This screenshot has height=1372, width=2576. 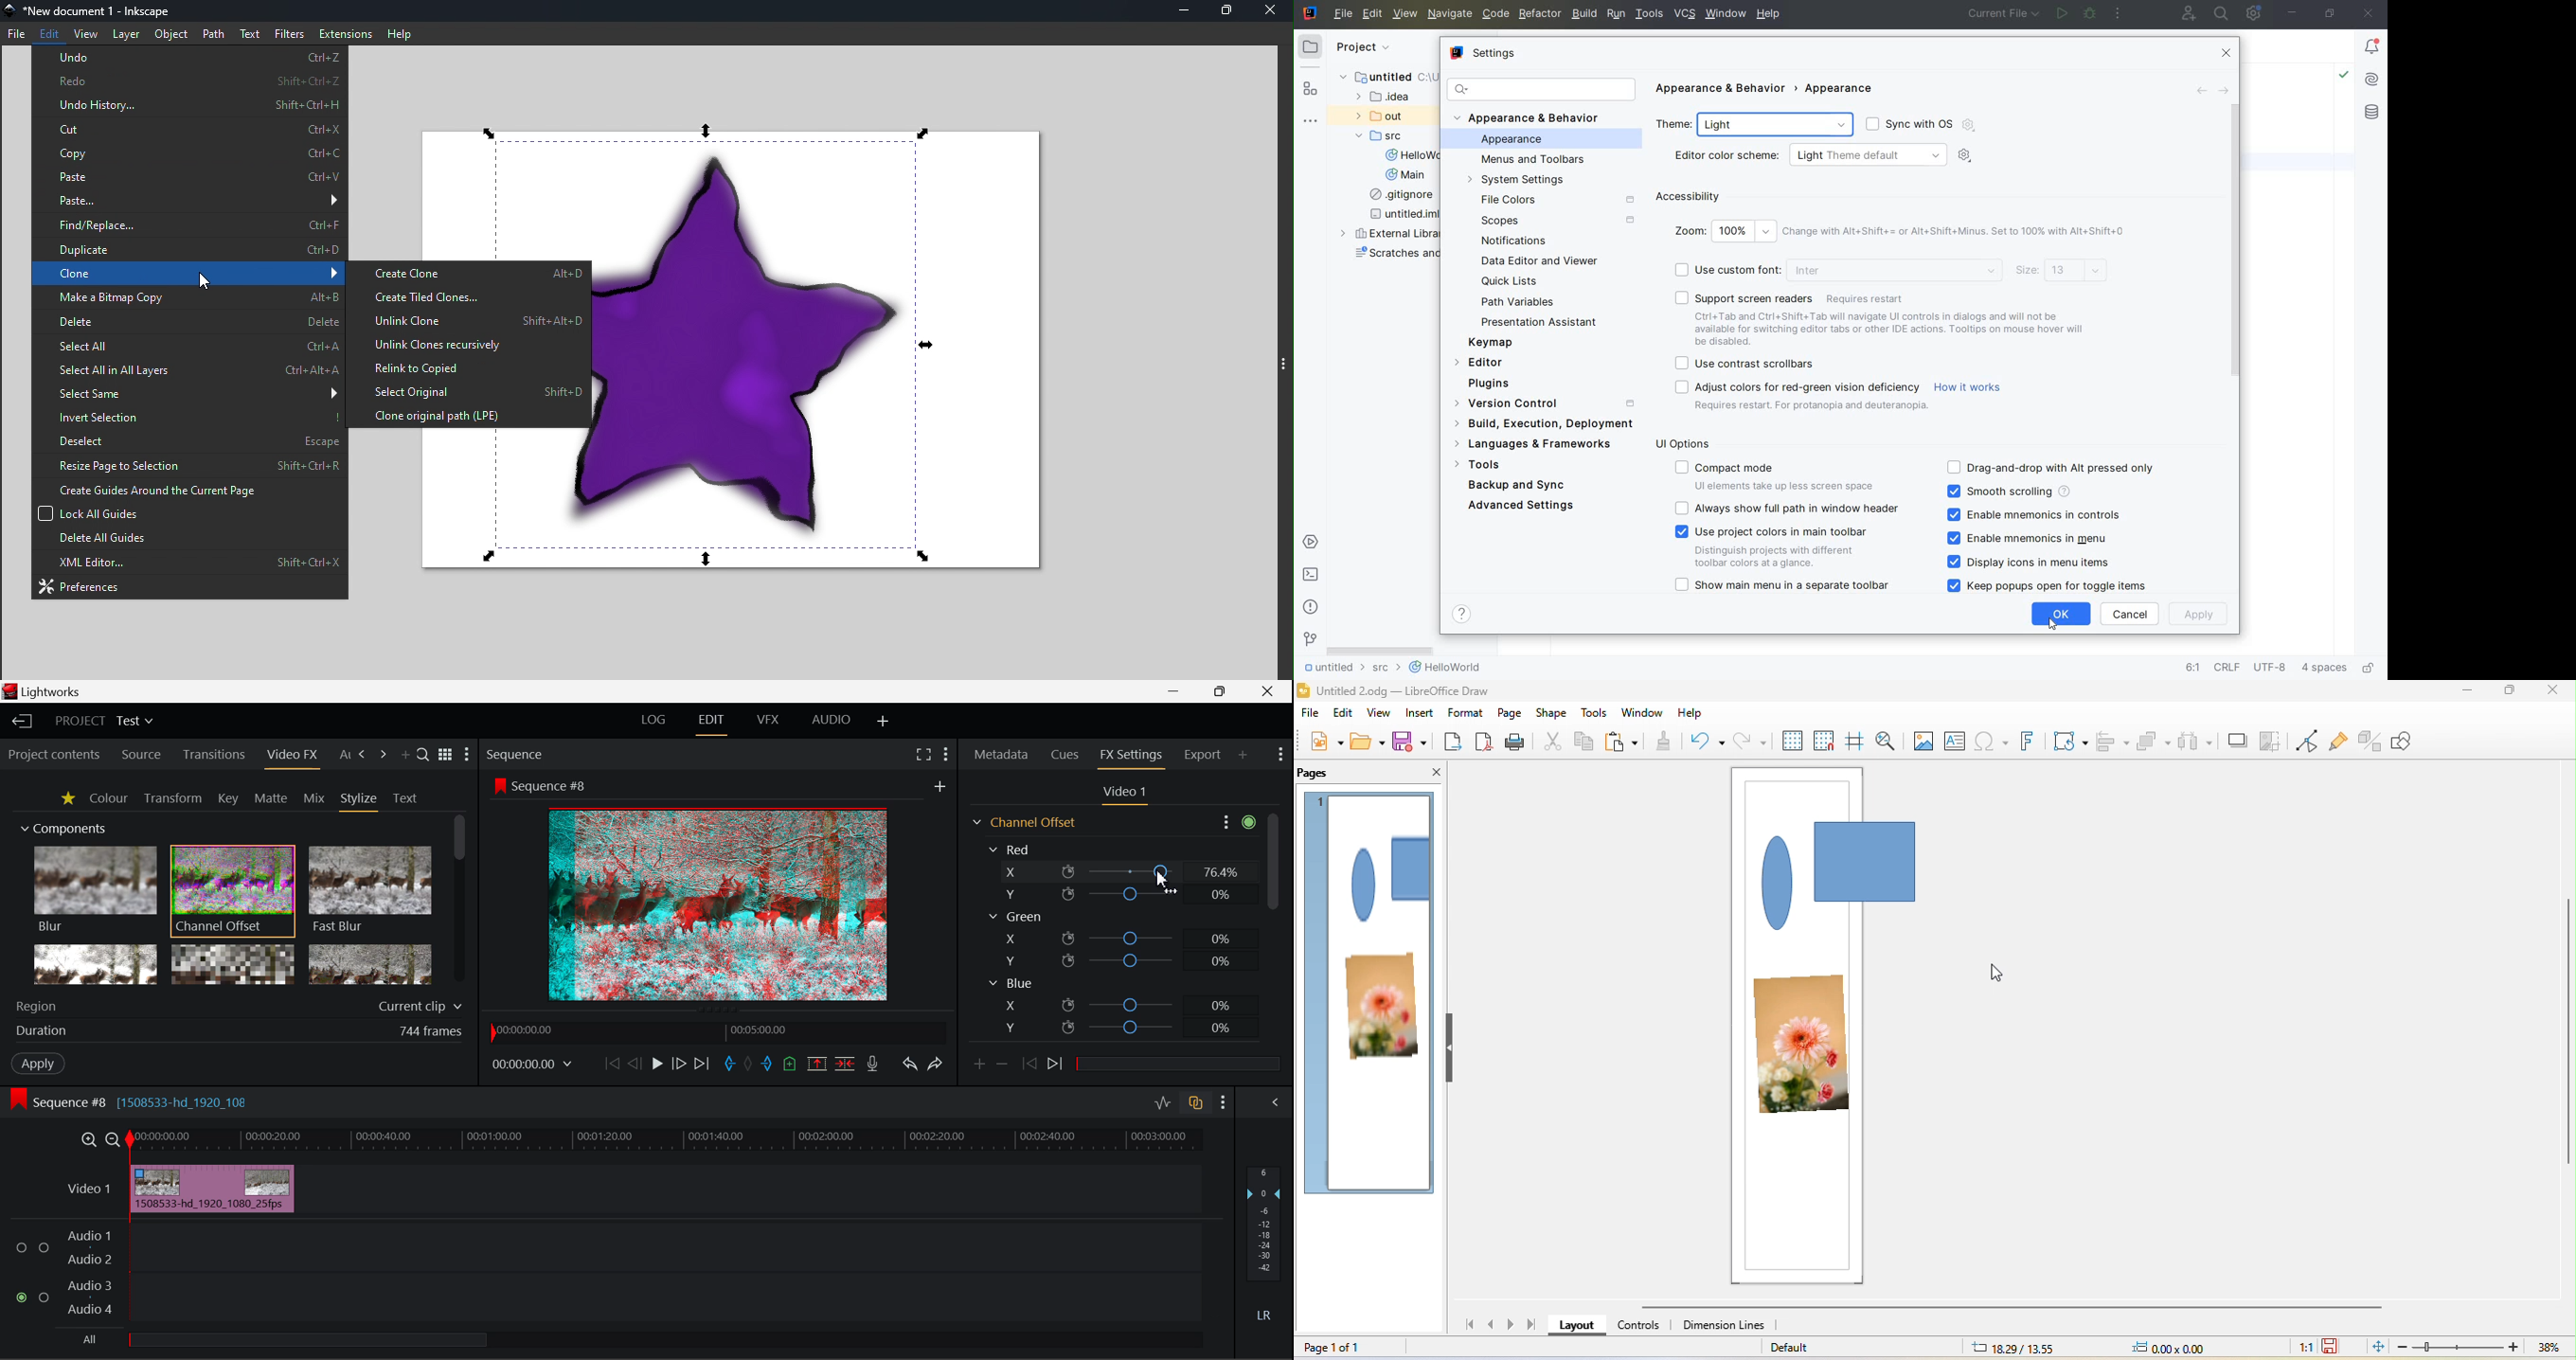 I want to click on print, so click(x=1519, y=742).